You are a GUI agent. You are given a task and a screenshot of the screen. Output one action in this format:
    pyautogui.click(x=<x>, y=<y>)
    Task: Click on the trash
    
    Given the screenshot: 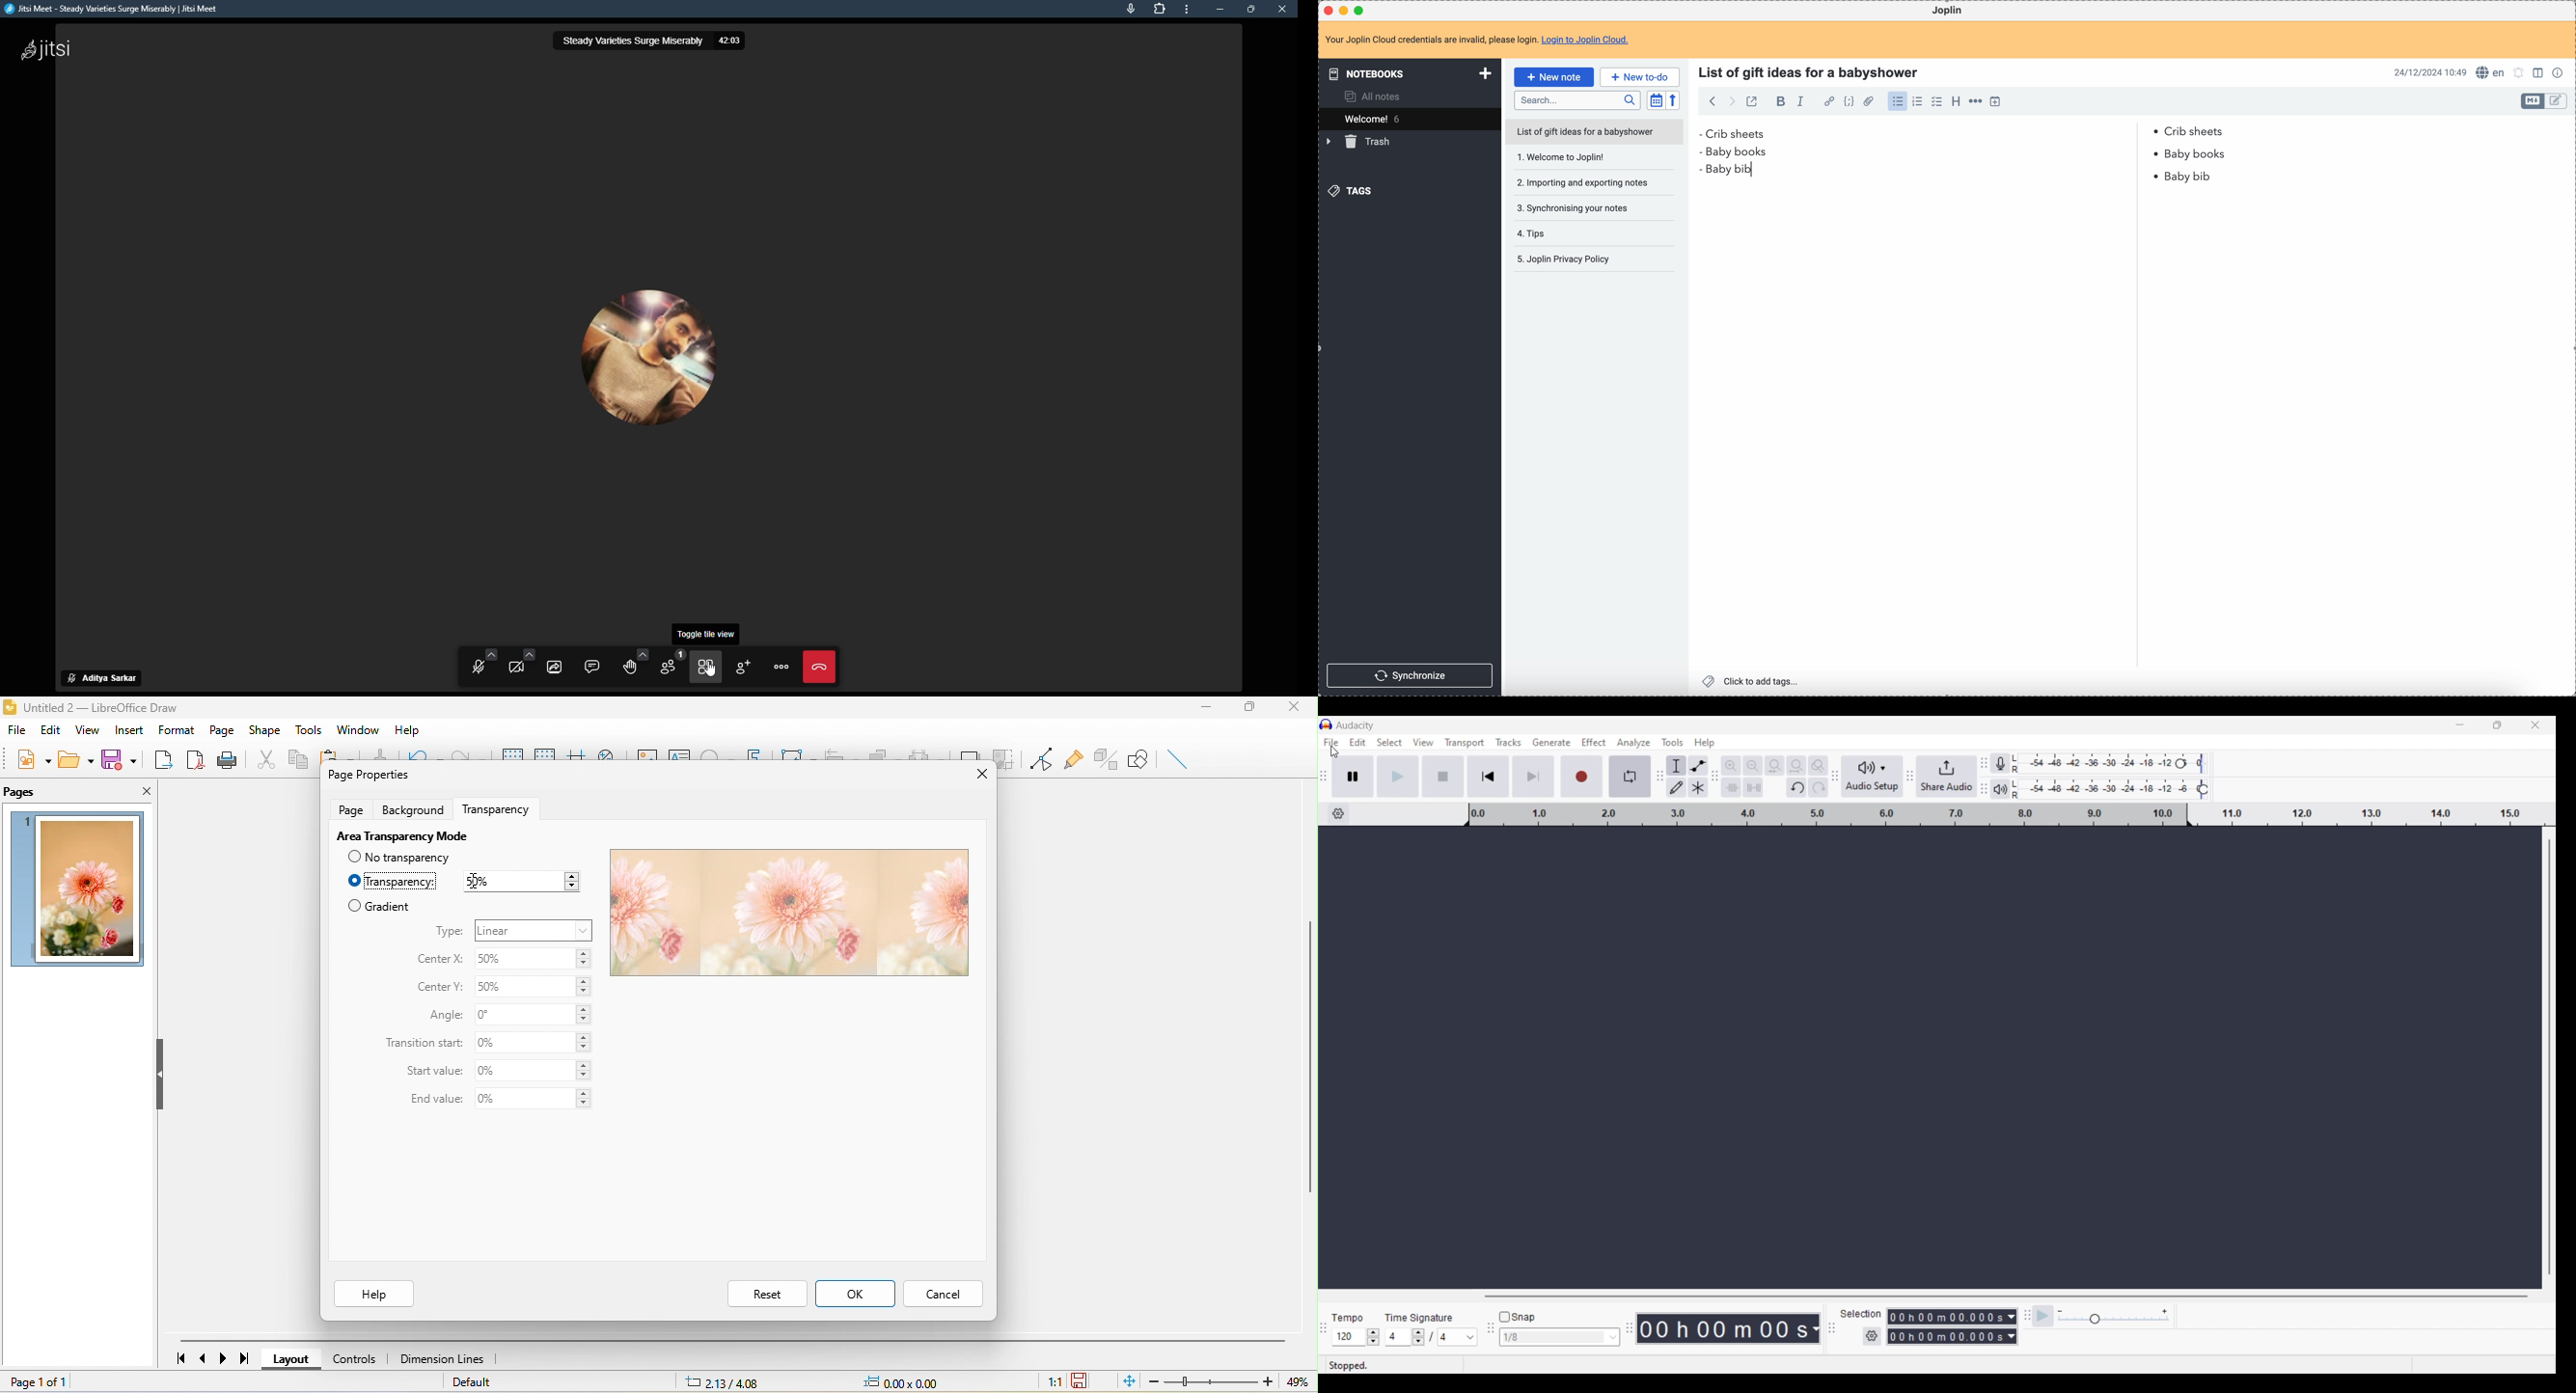 What is the action you would take?
    pyautogui.click(x=1360, y=143)
    